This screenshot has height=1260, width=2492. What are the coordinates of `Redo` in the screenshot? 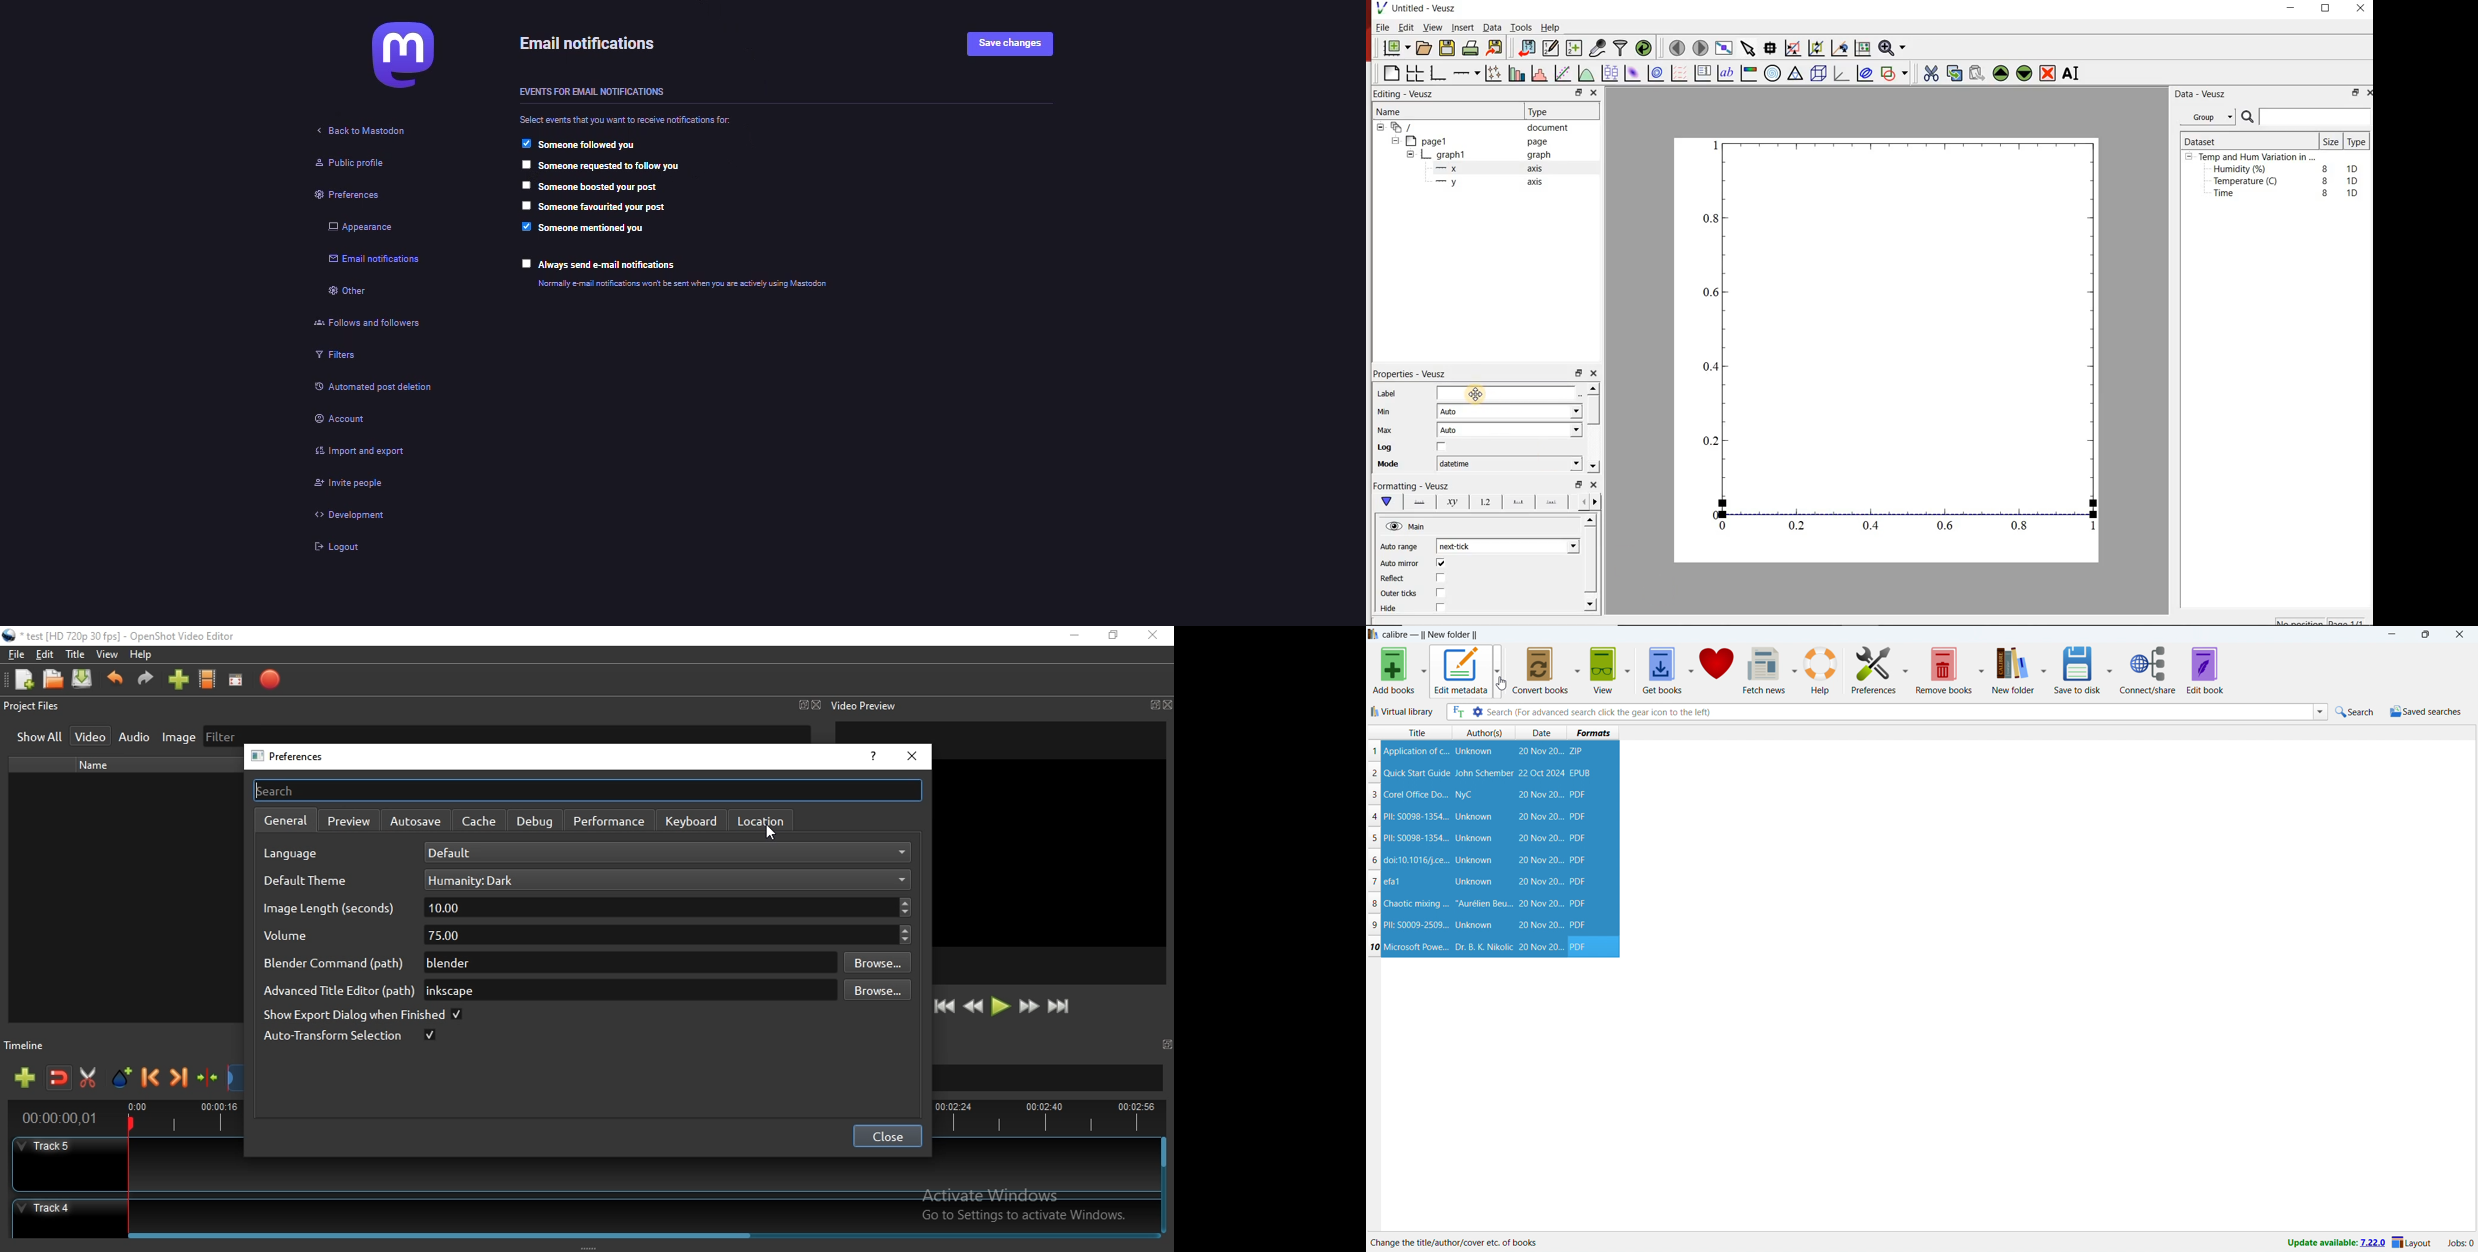 It's located at (146, 683).